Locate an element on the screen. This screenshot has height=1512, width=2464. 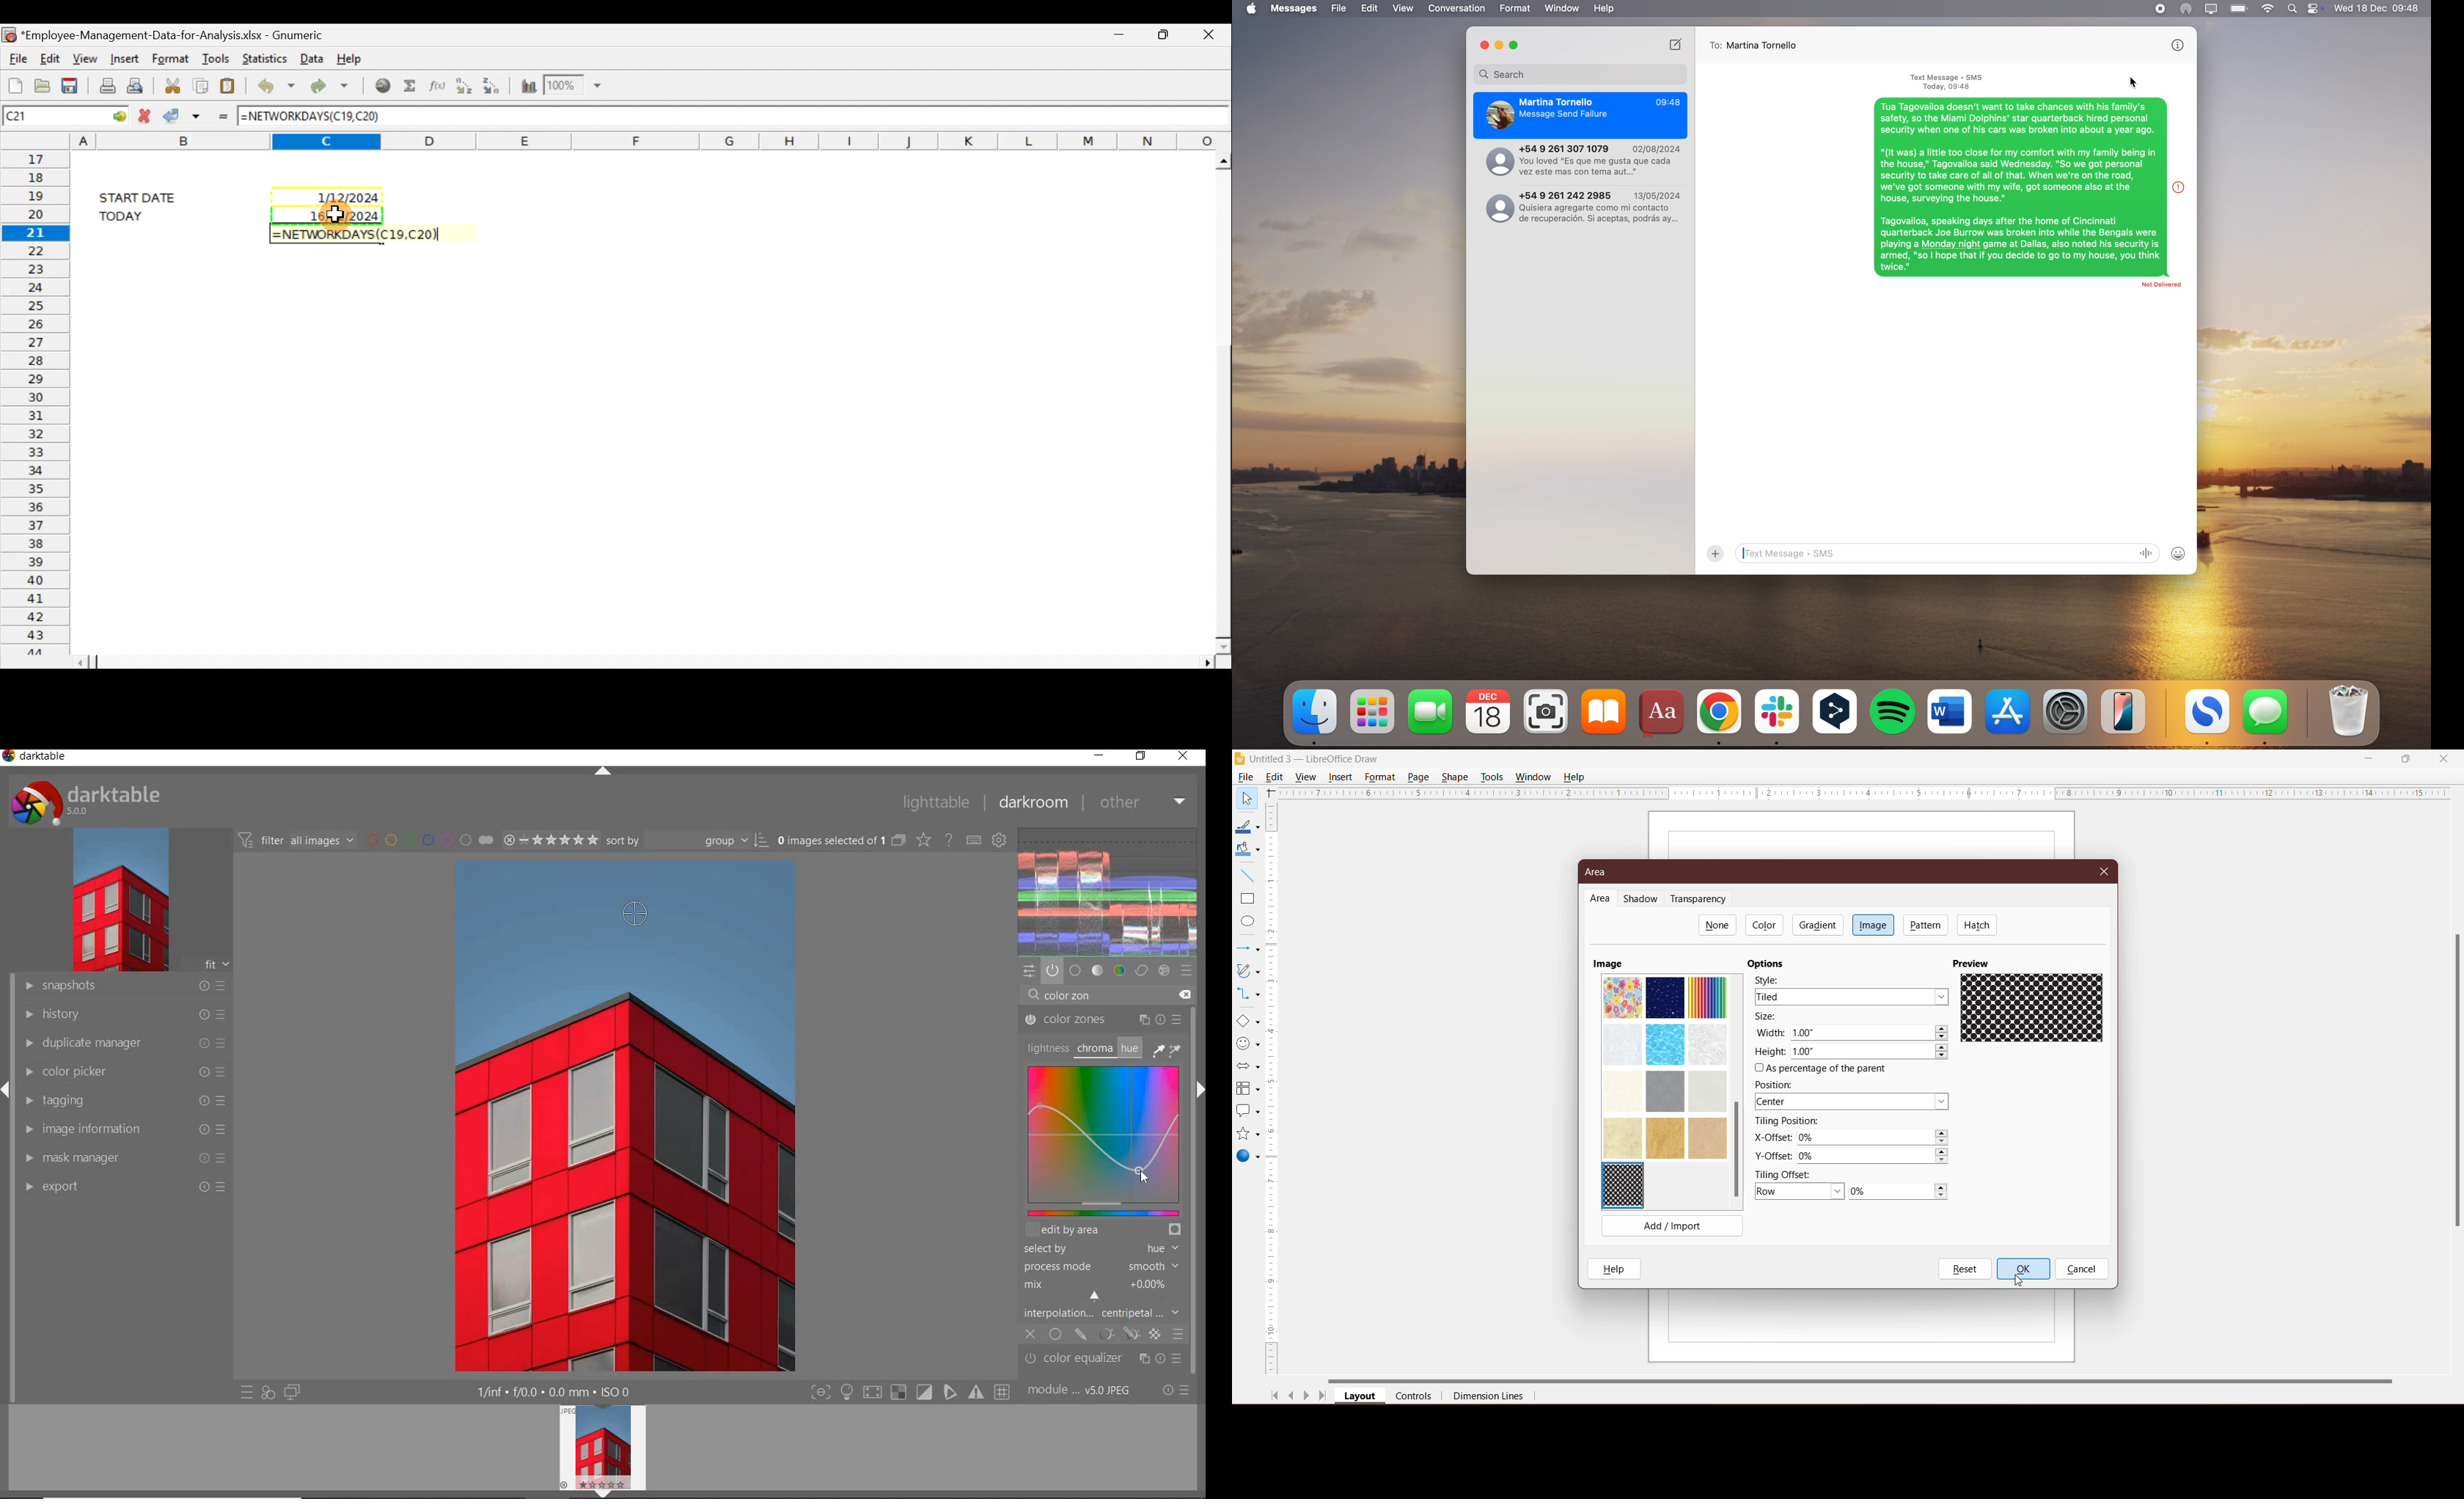
INPUT VALUE is located at coordinates (1059, 998).